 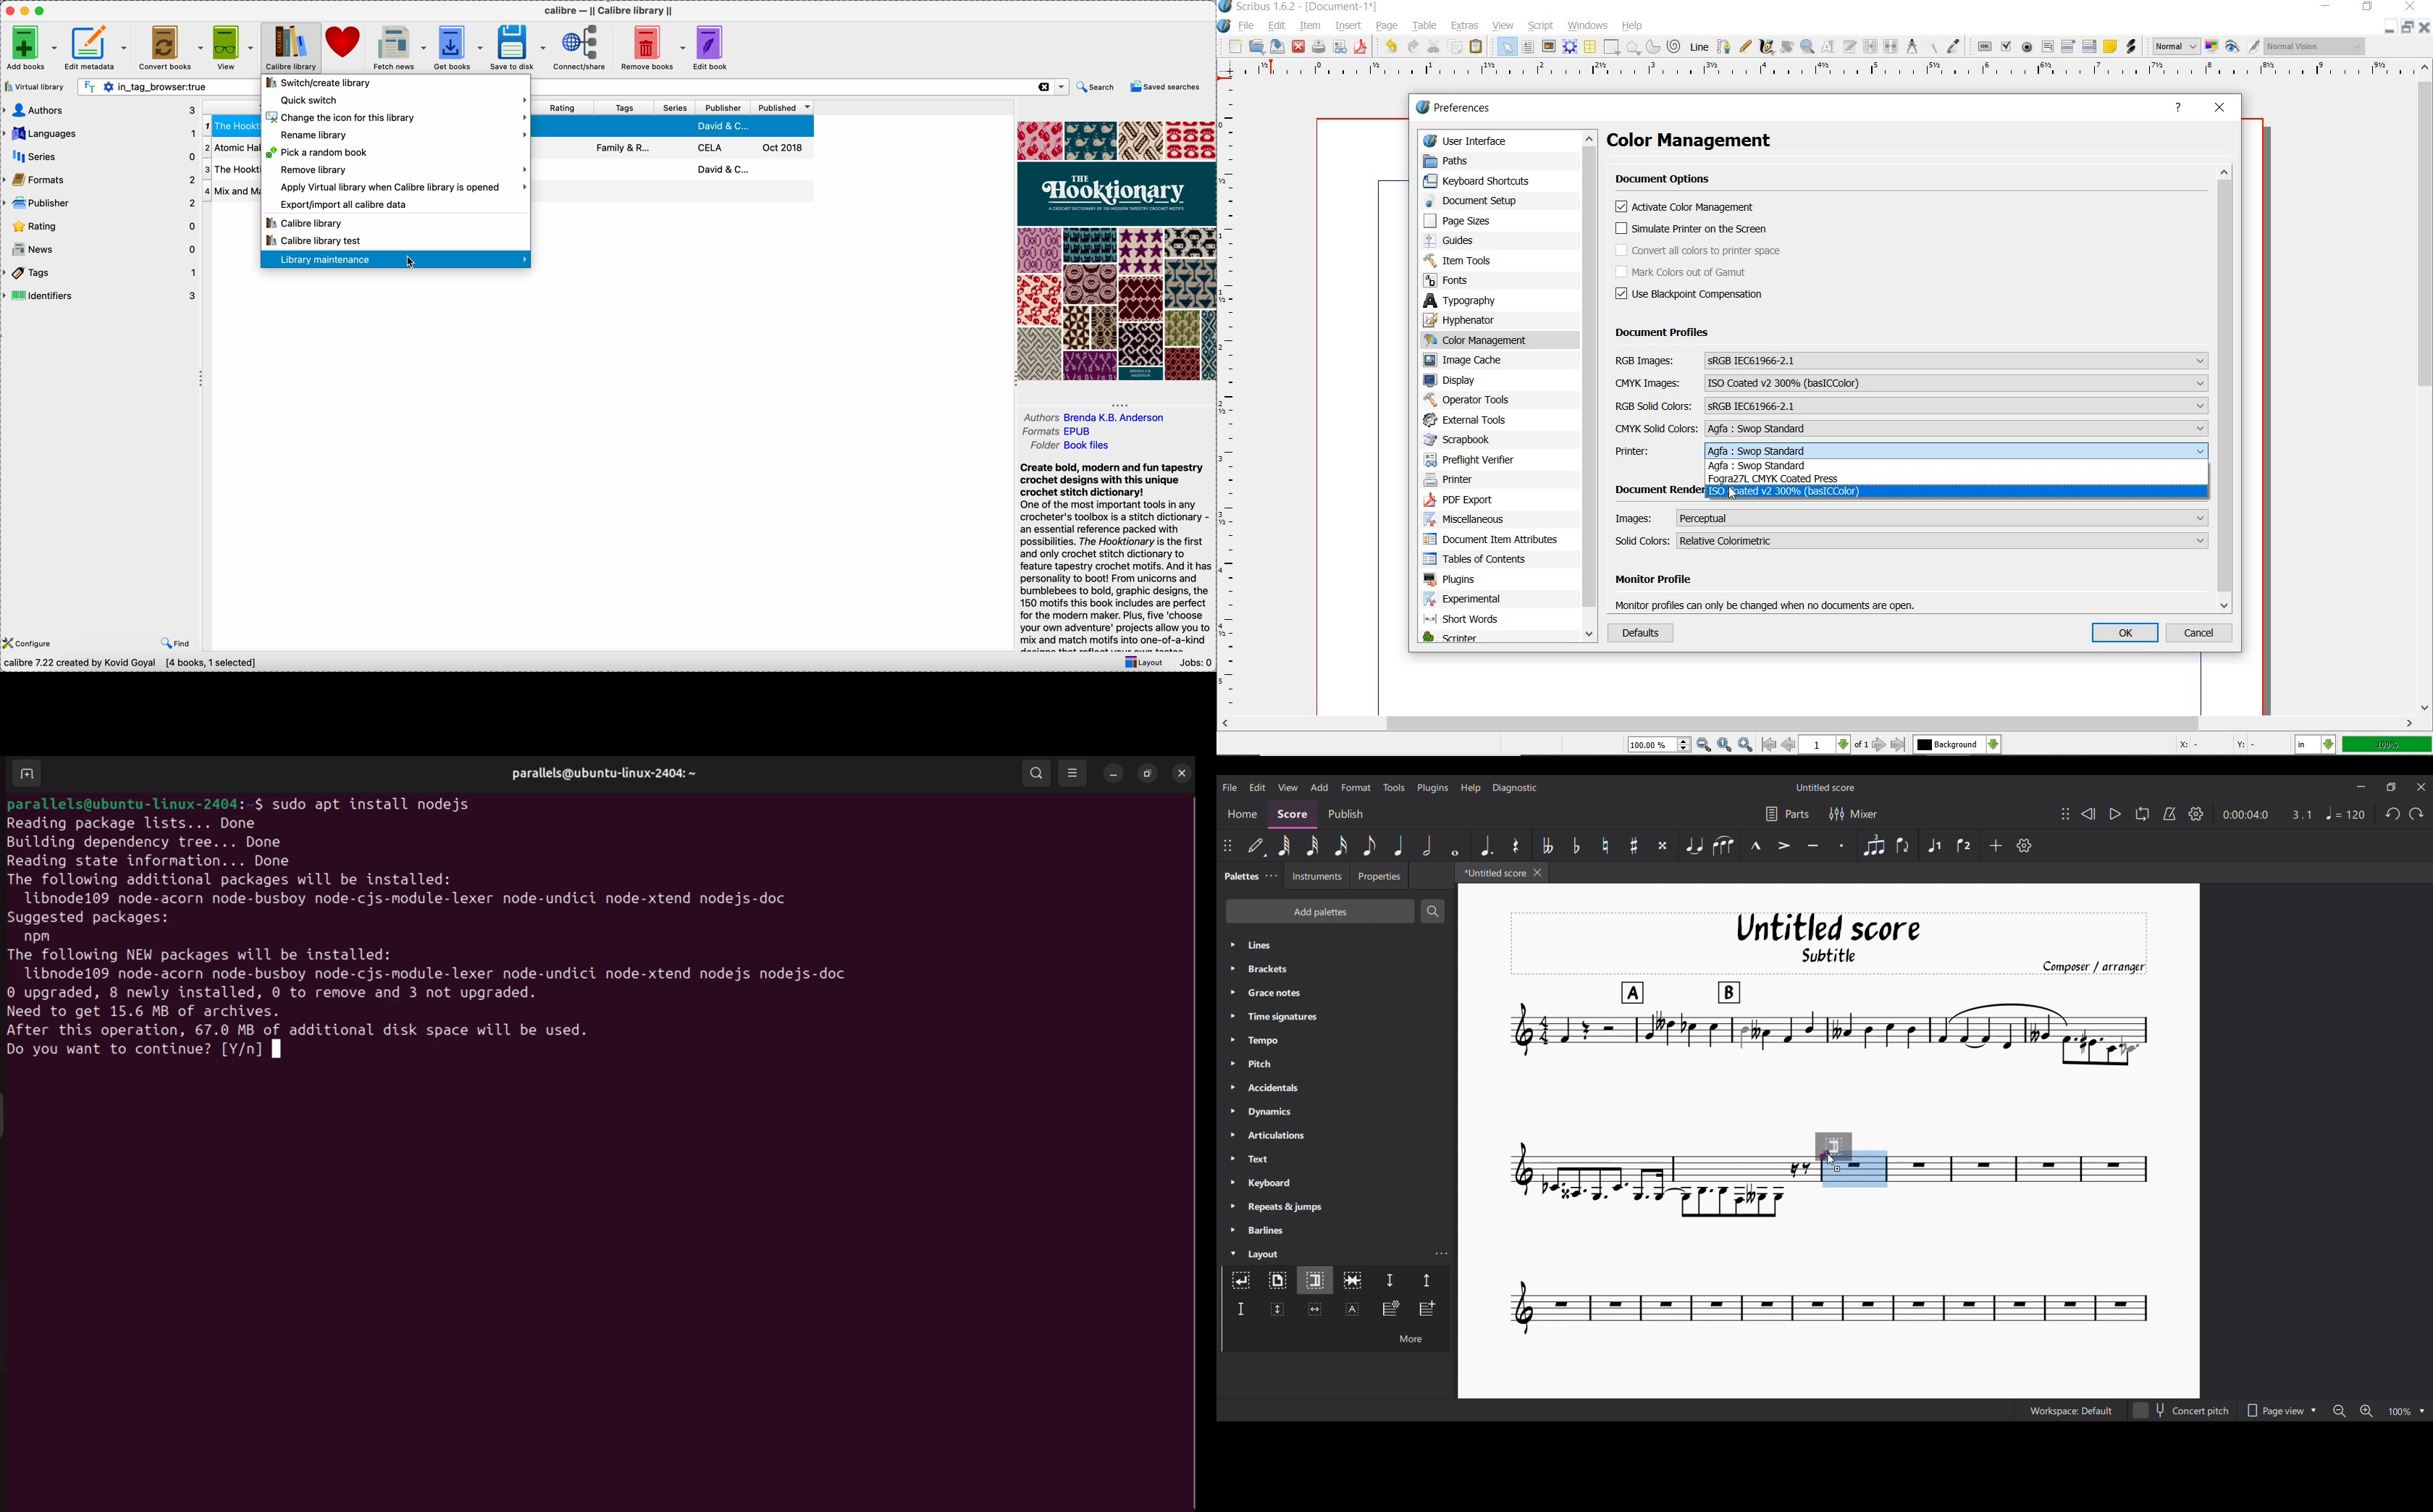 What do you see at coordinates (1838, 1180) in the screenshot?
I see `Selected measure highlighted` at bounding box center [1838, 1180].